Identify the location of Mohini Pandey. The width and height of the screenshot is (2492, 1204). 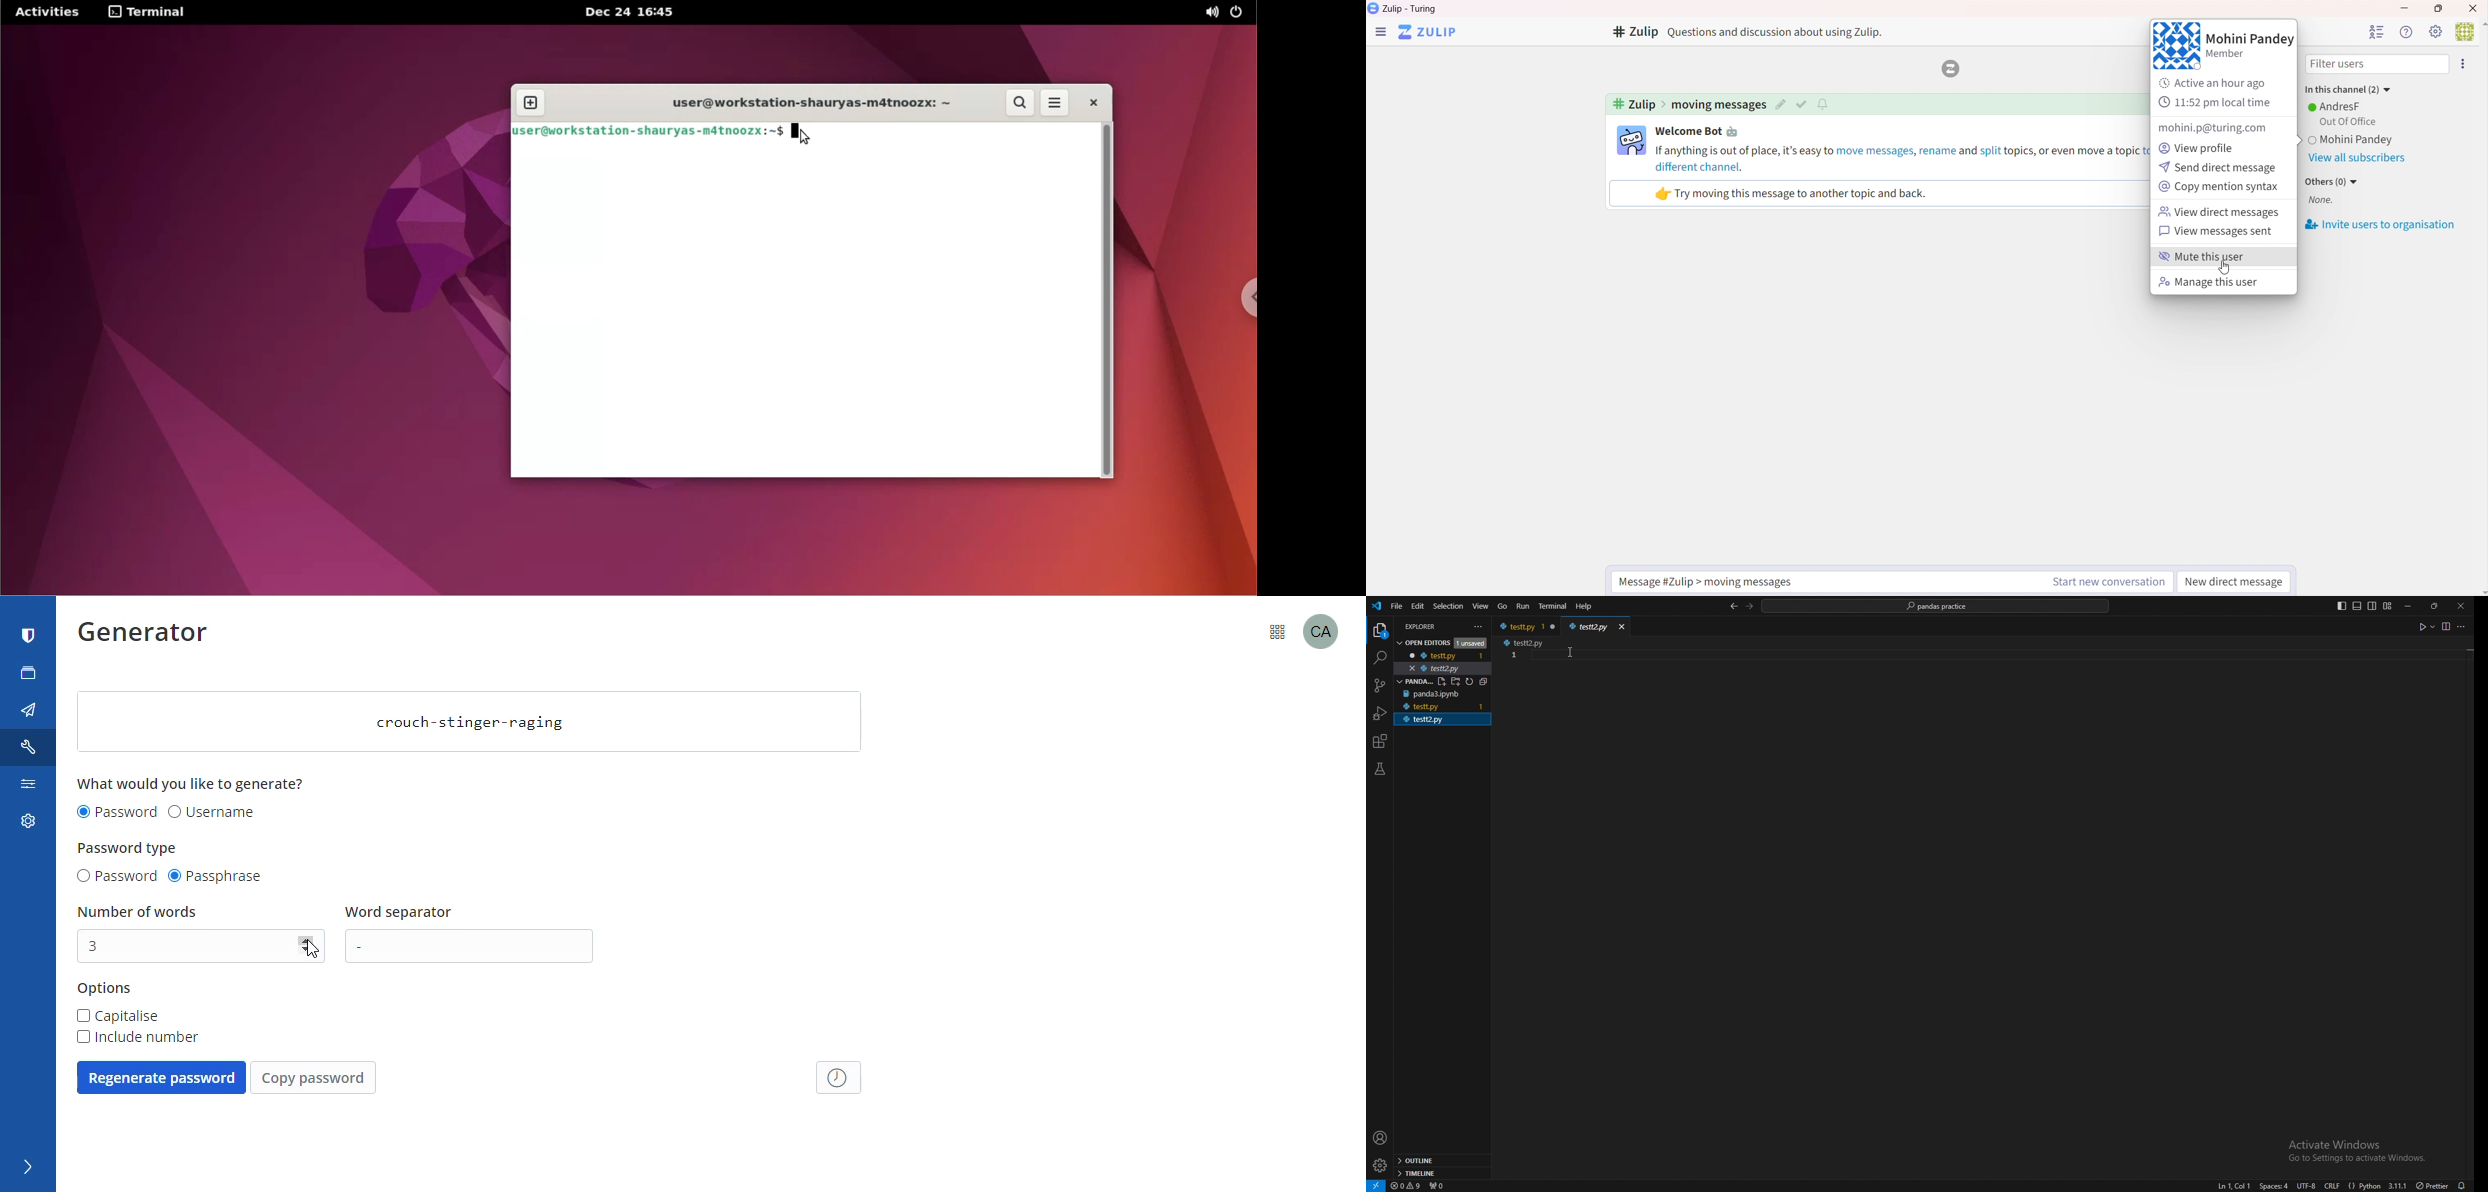
(2251, 39).